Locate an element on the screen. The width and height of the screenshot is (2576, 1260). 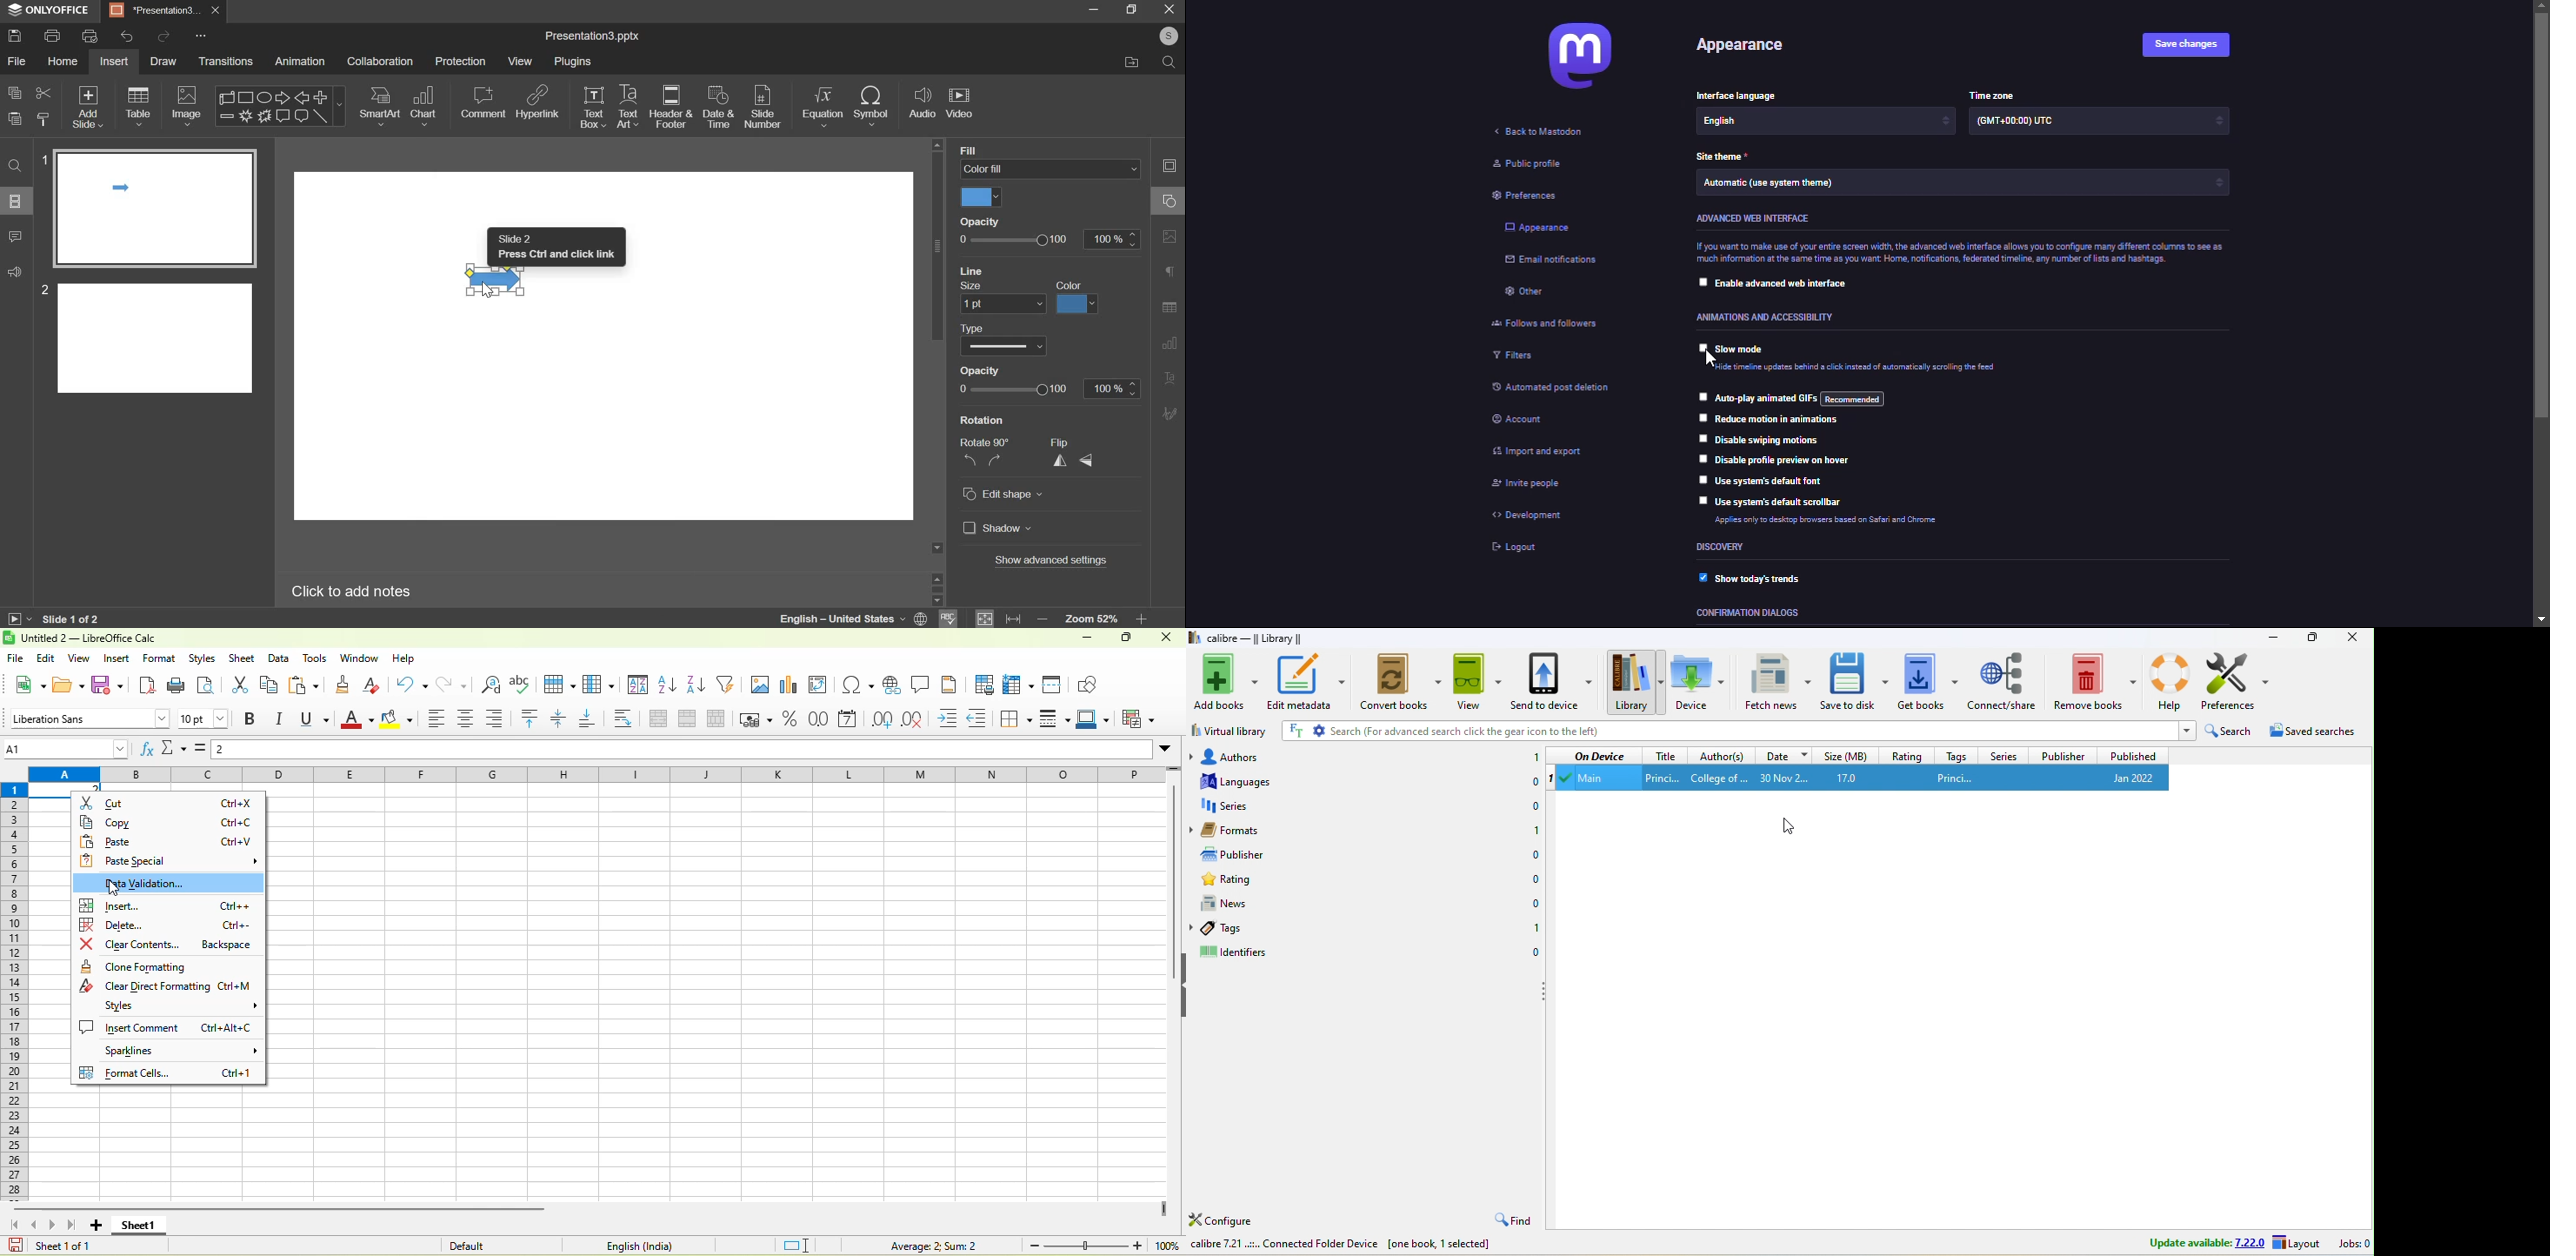
more shapes is located at coordinates (341, 108).